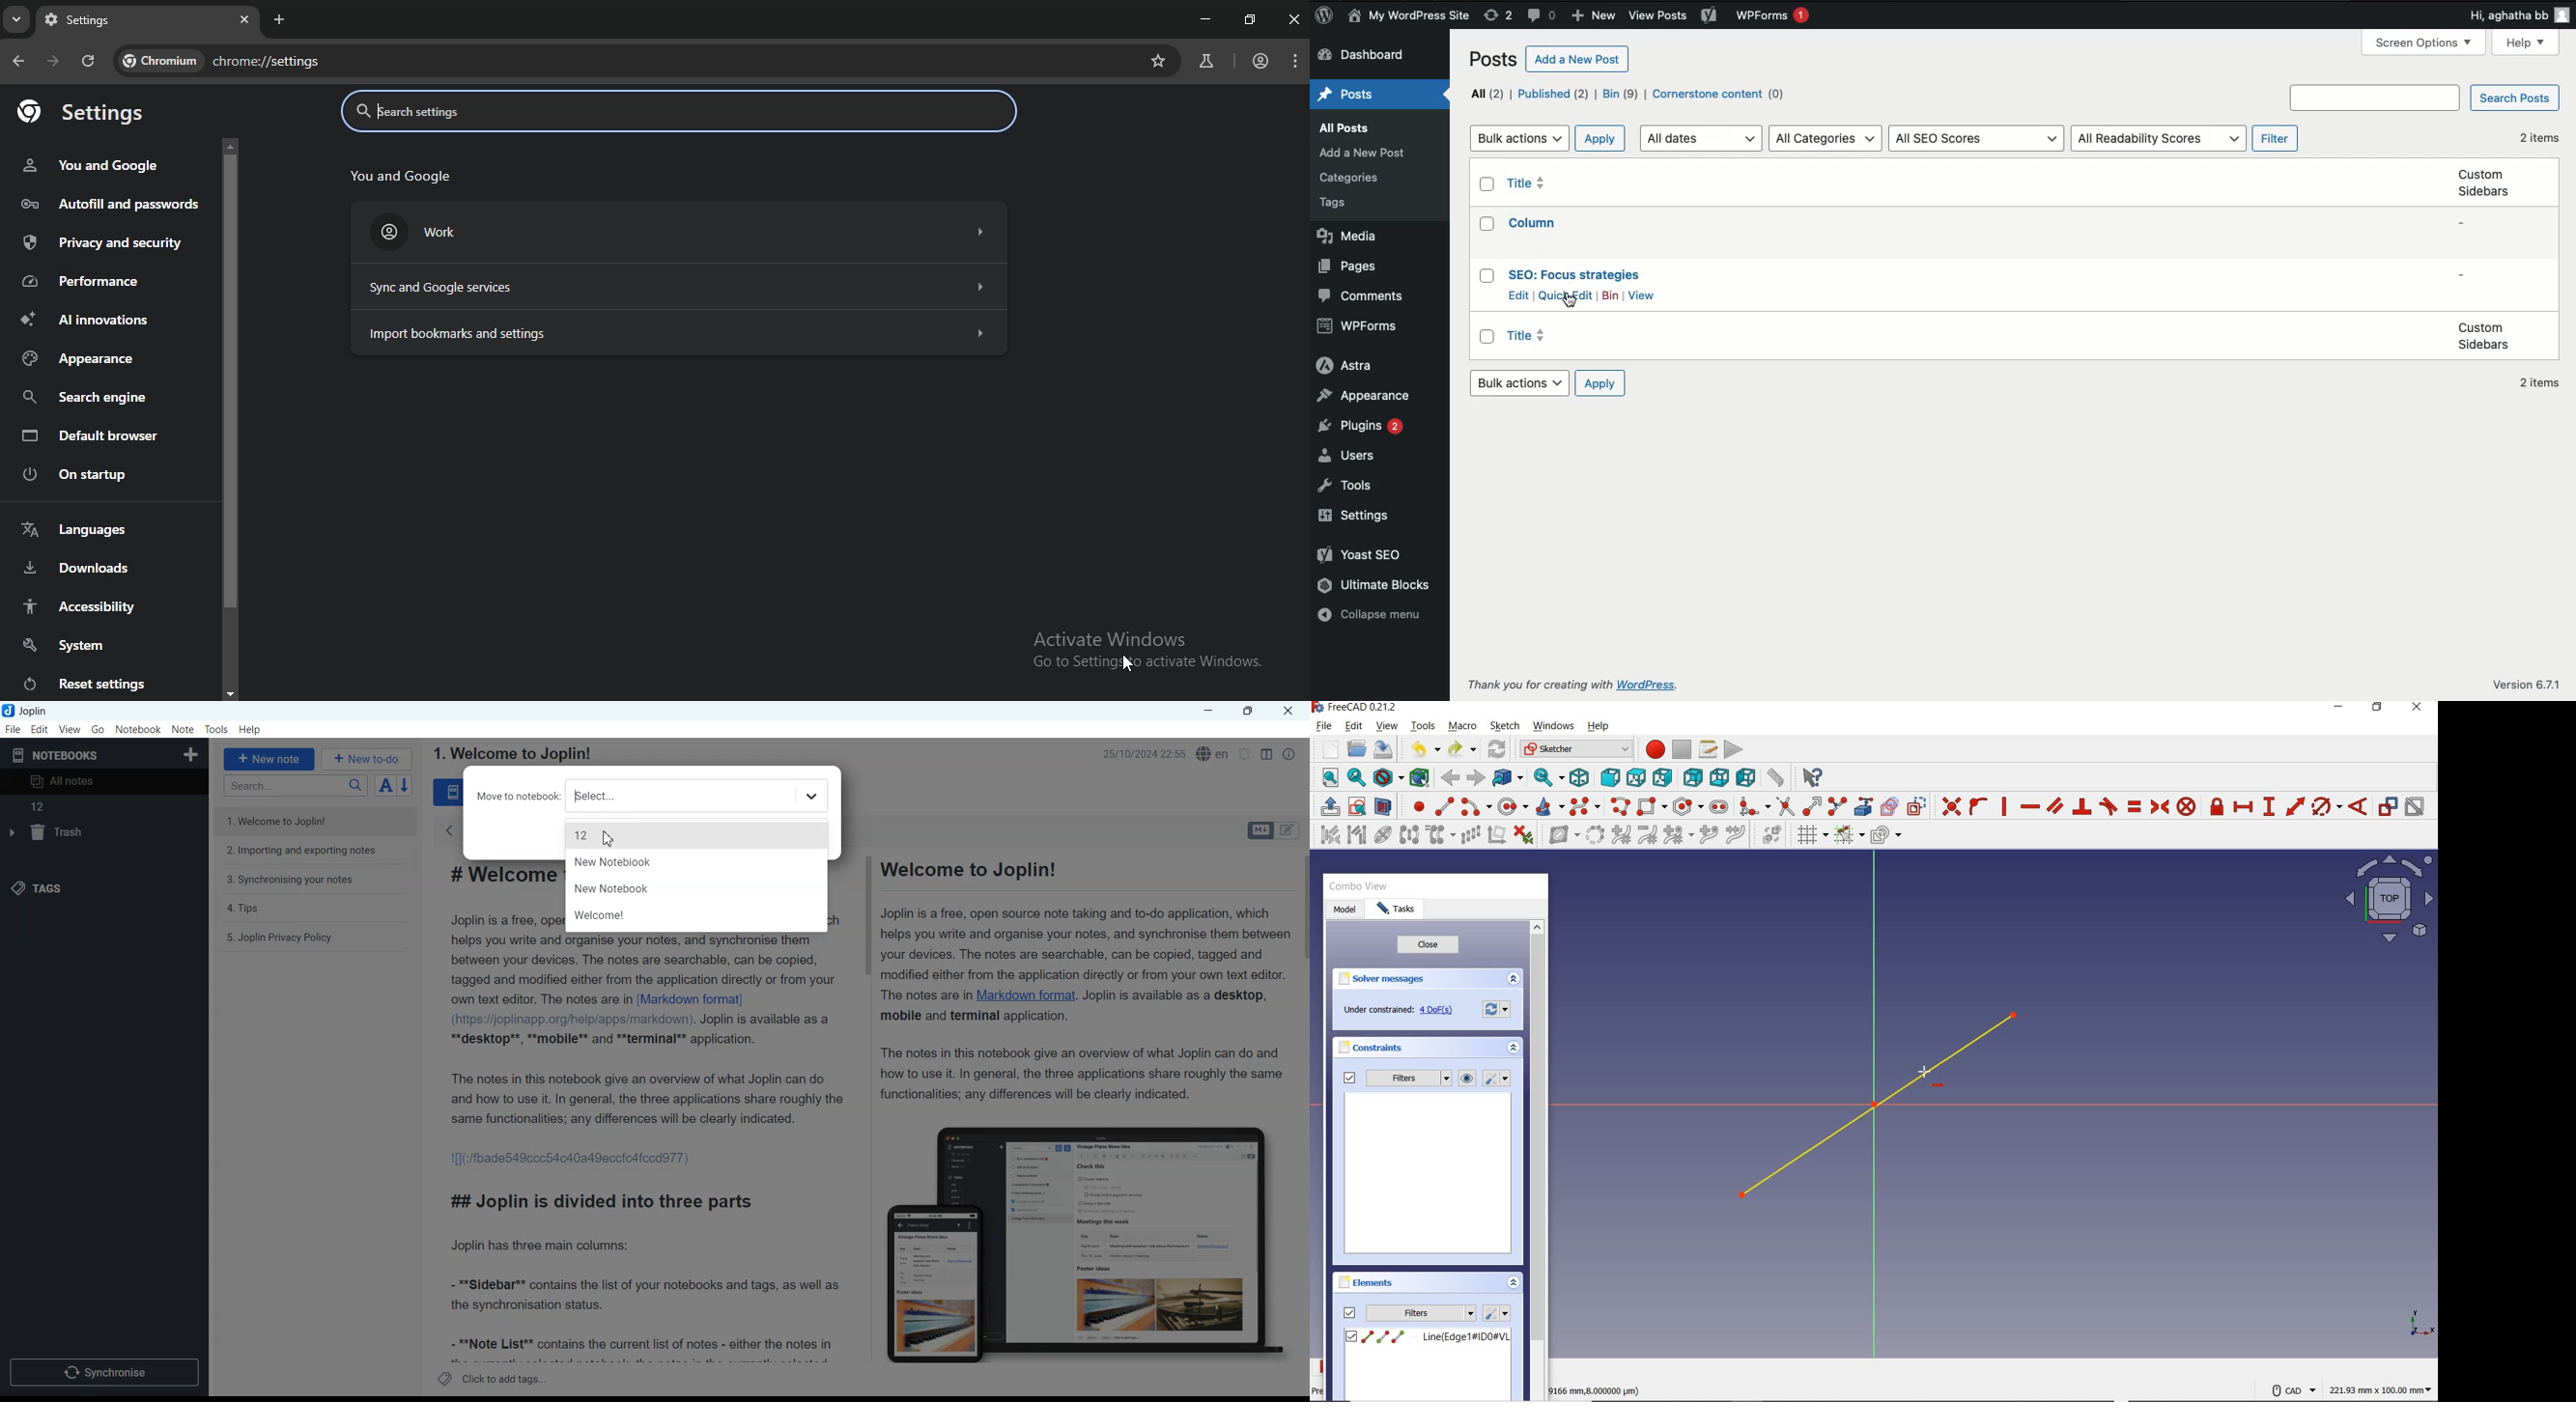  Describe the element at coordinates (1357, 779) in the screenshot. I see `FIT SELECTION` at that location.